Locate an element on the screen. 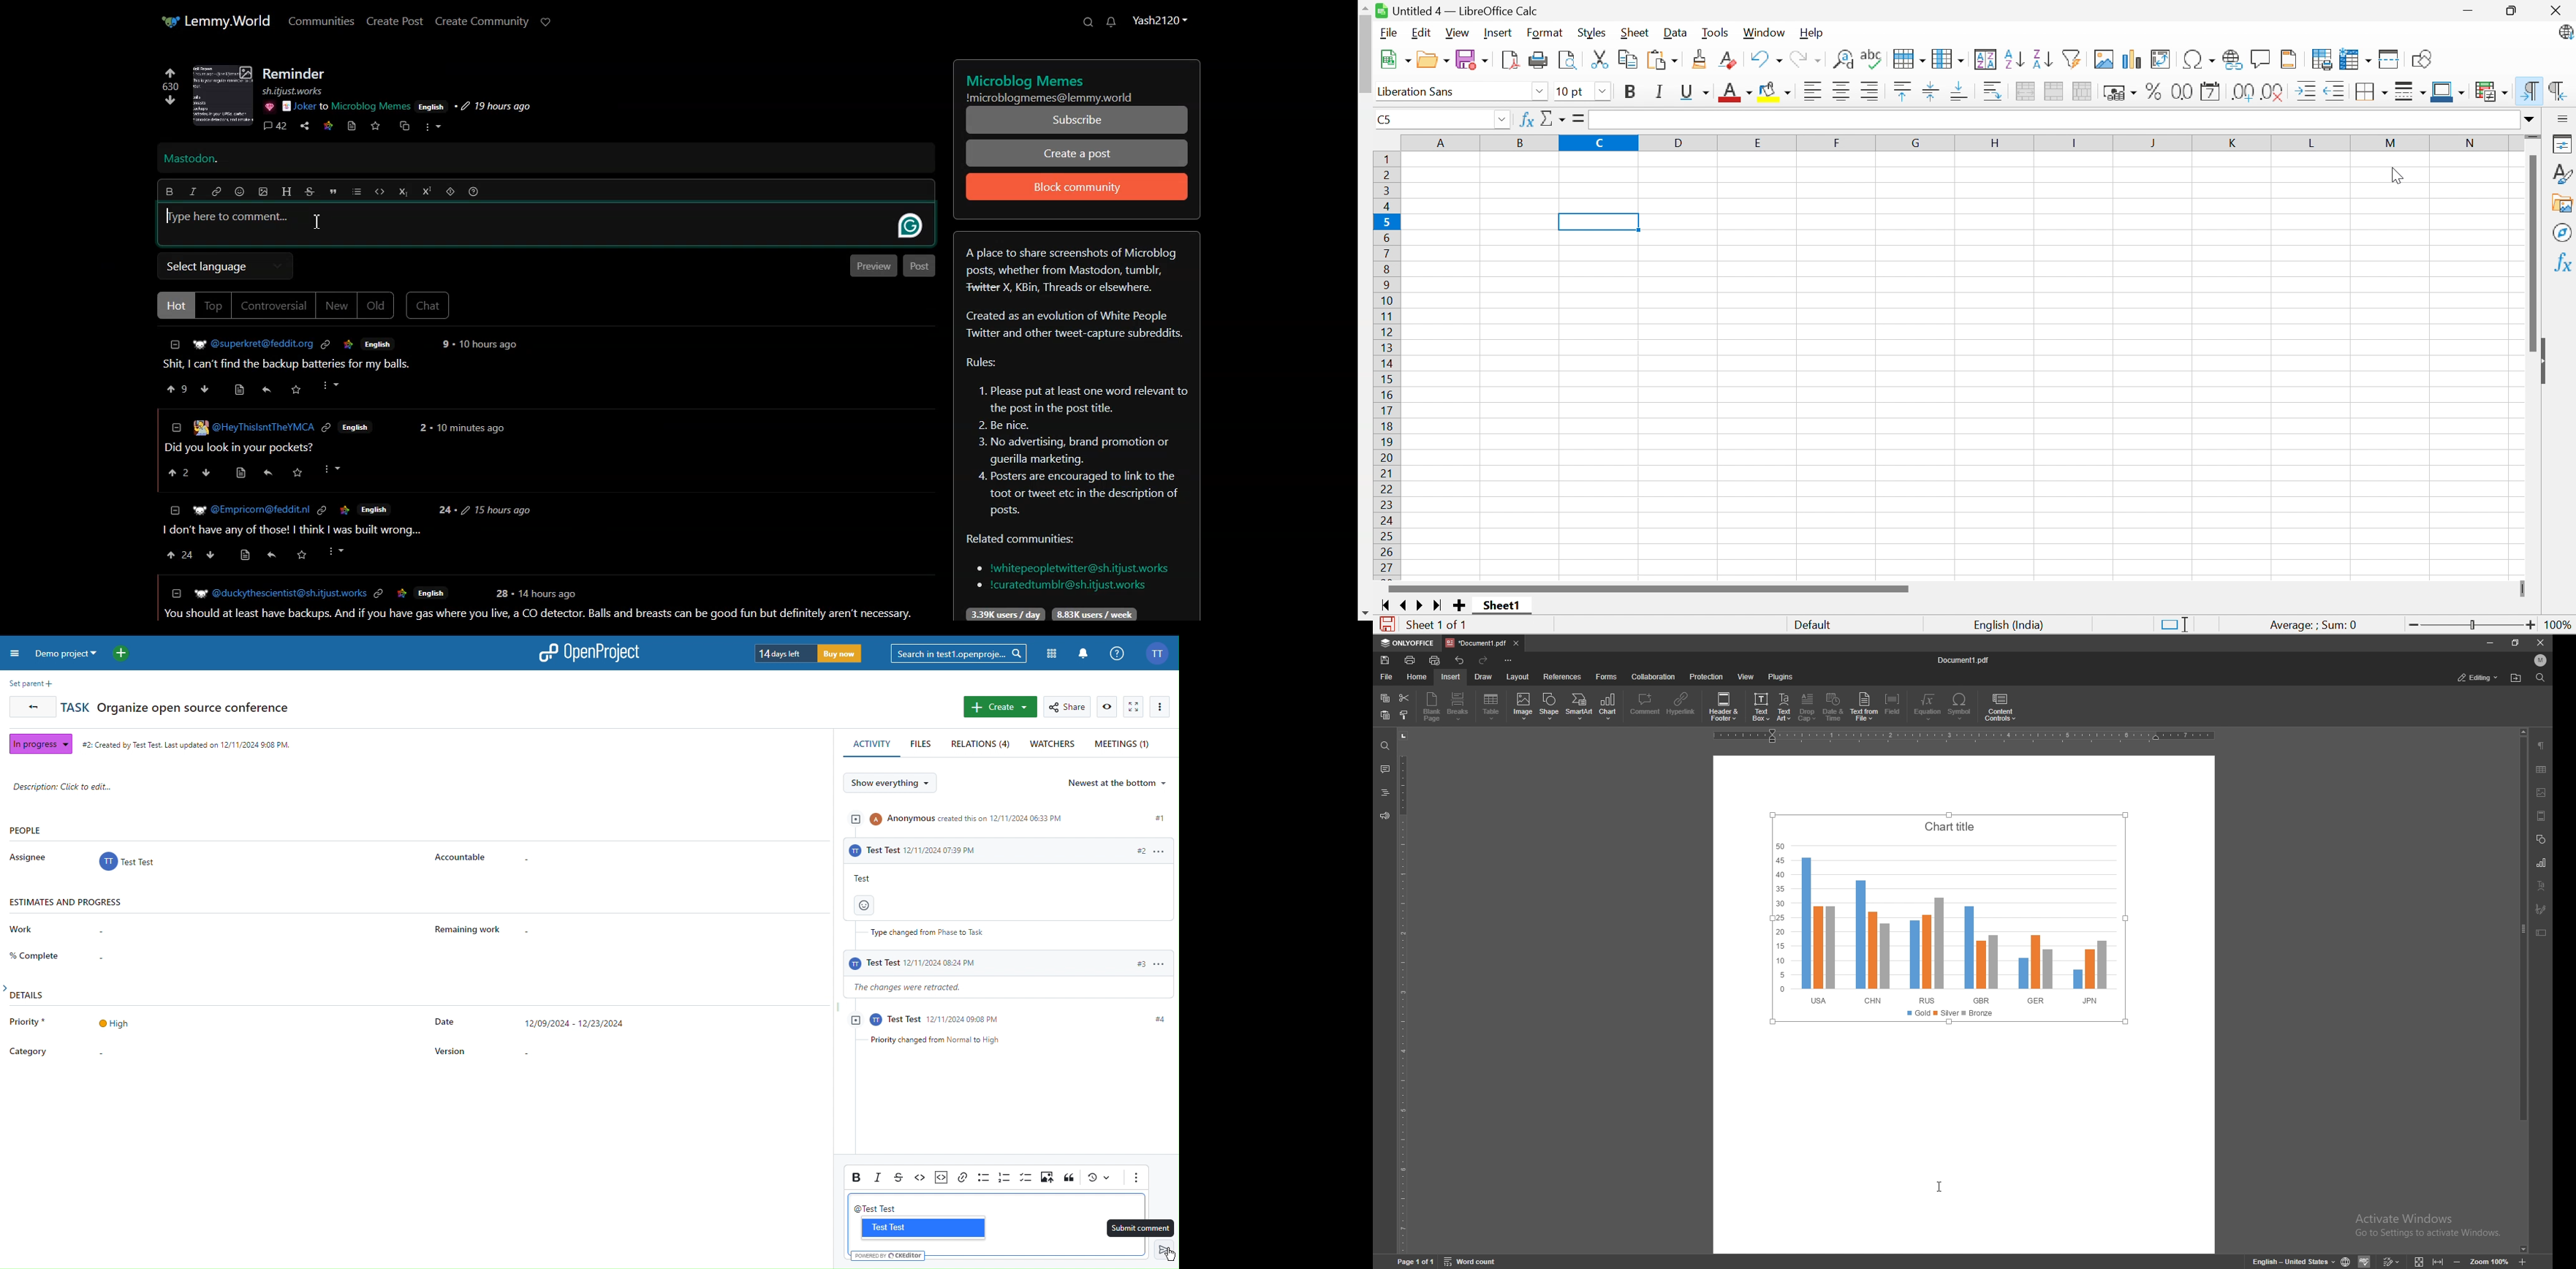 The image size is (2576, 1288). file name is located at coordinates (1964, 660).